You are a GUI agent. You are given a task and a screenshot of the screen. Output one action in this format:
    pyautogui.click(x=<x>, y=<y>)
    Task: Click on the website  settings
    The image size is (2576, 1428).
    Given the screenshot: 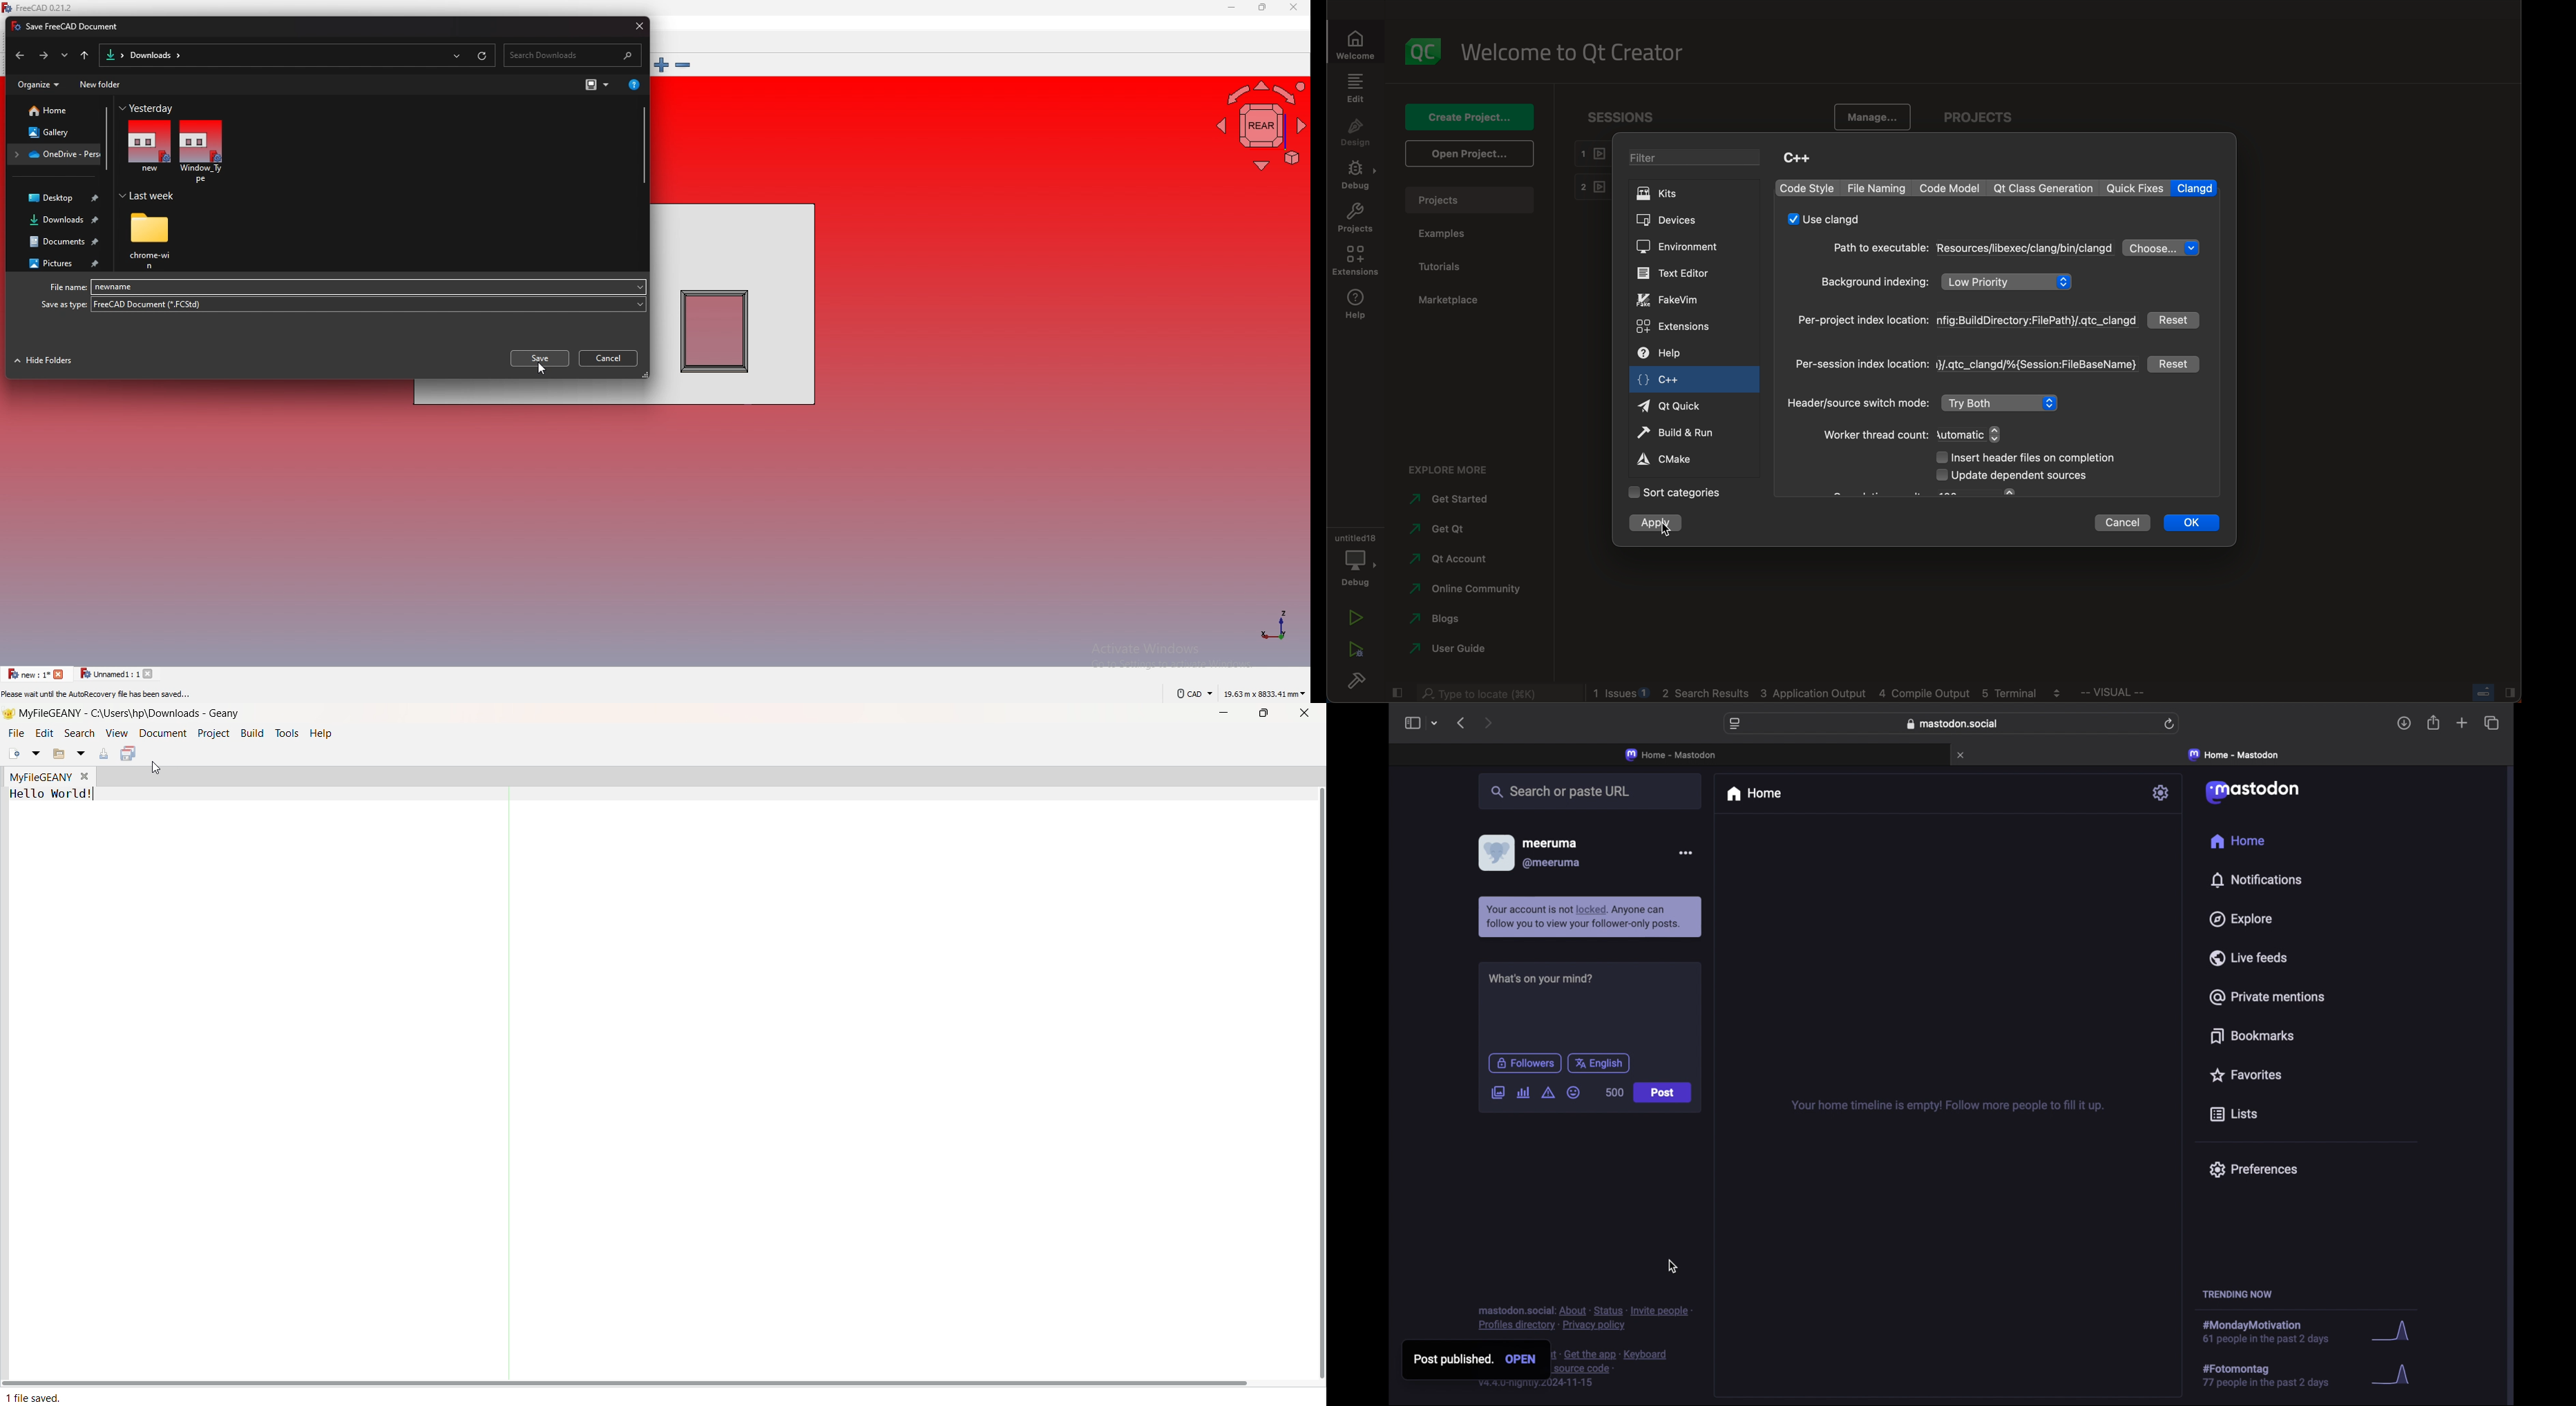 What is the action you would take?
    pyautogui.click(x=1736, y=724)
    